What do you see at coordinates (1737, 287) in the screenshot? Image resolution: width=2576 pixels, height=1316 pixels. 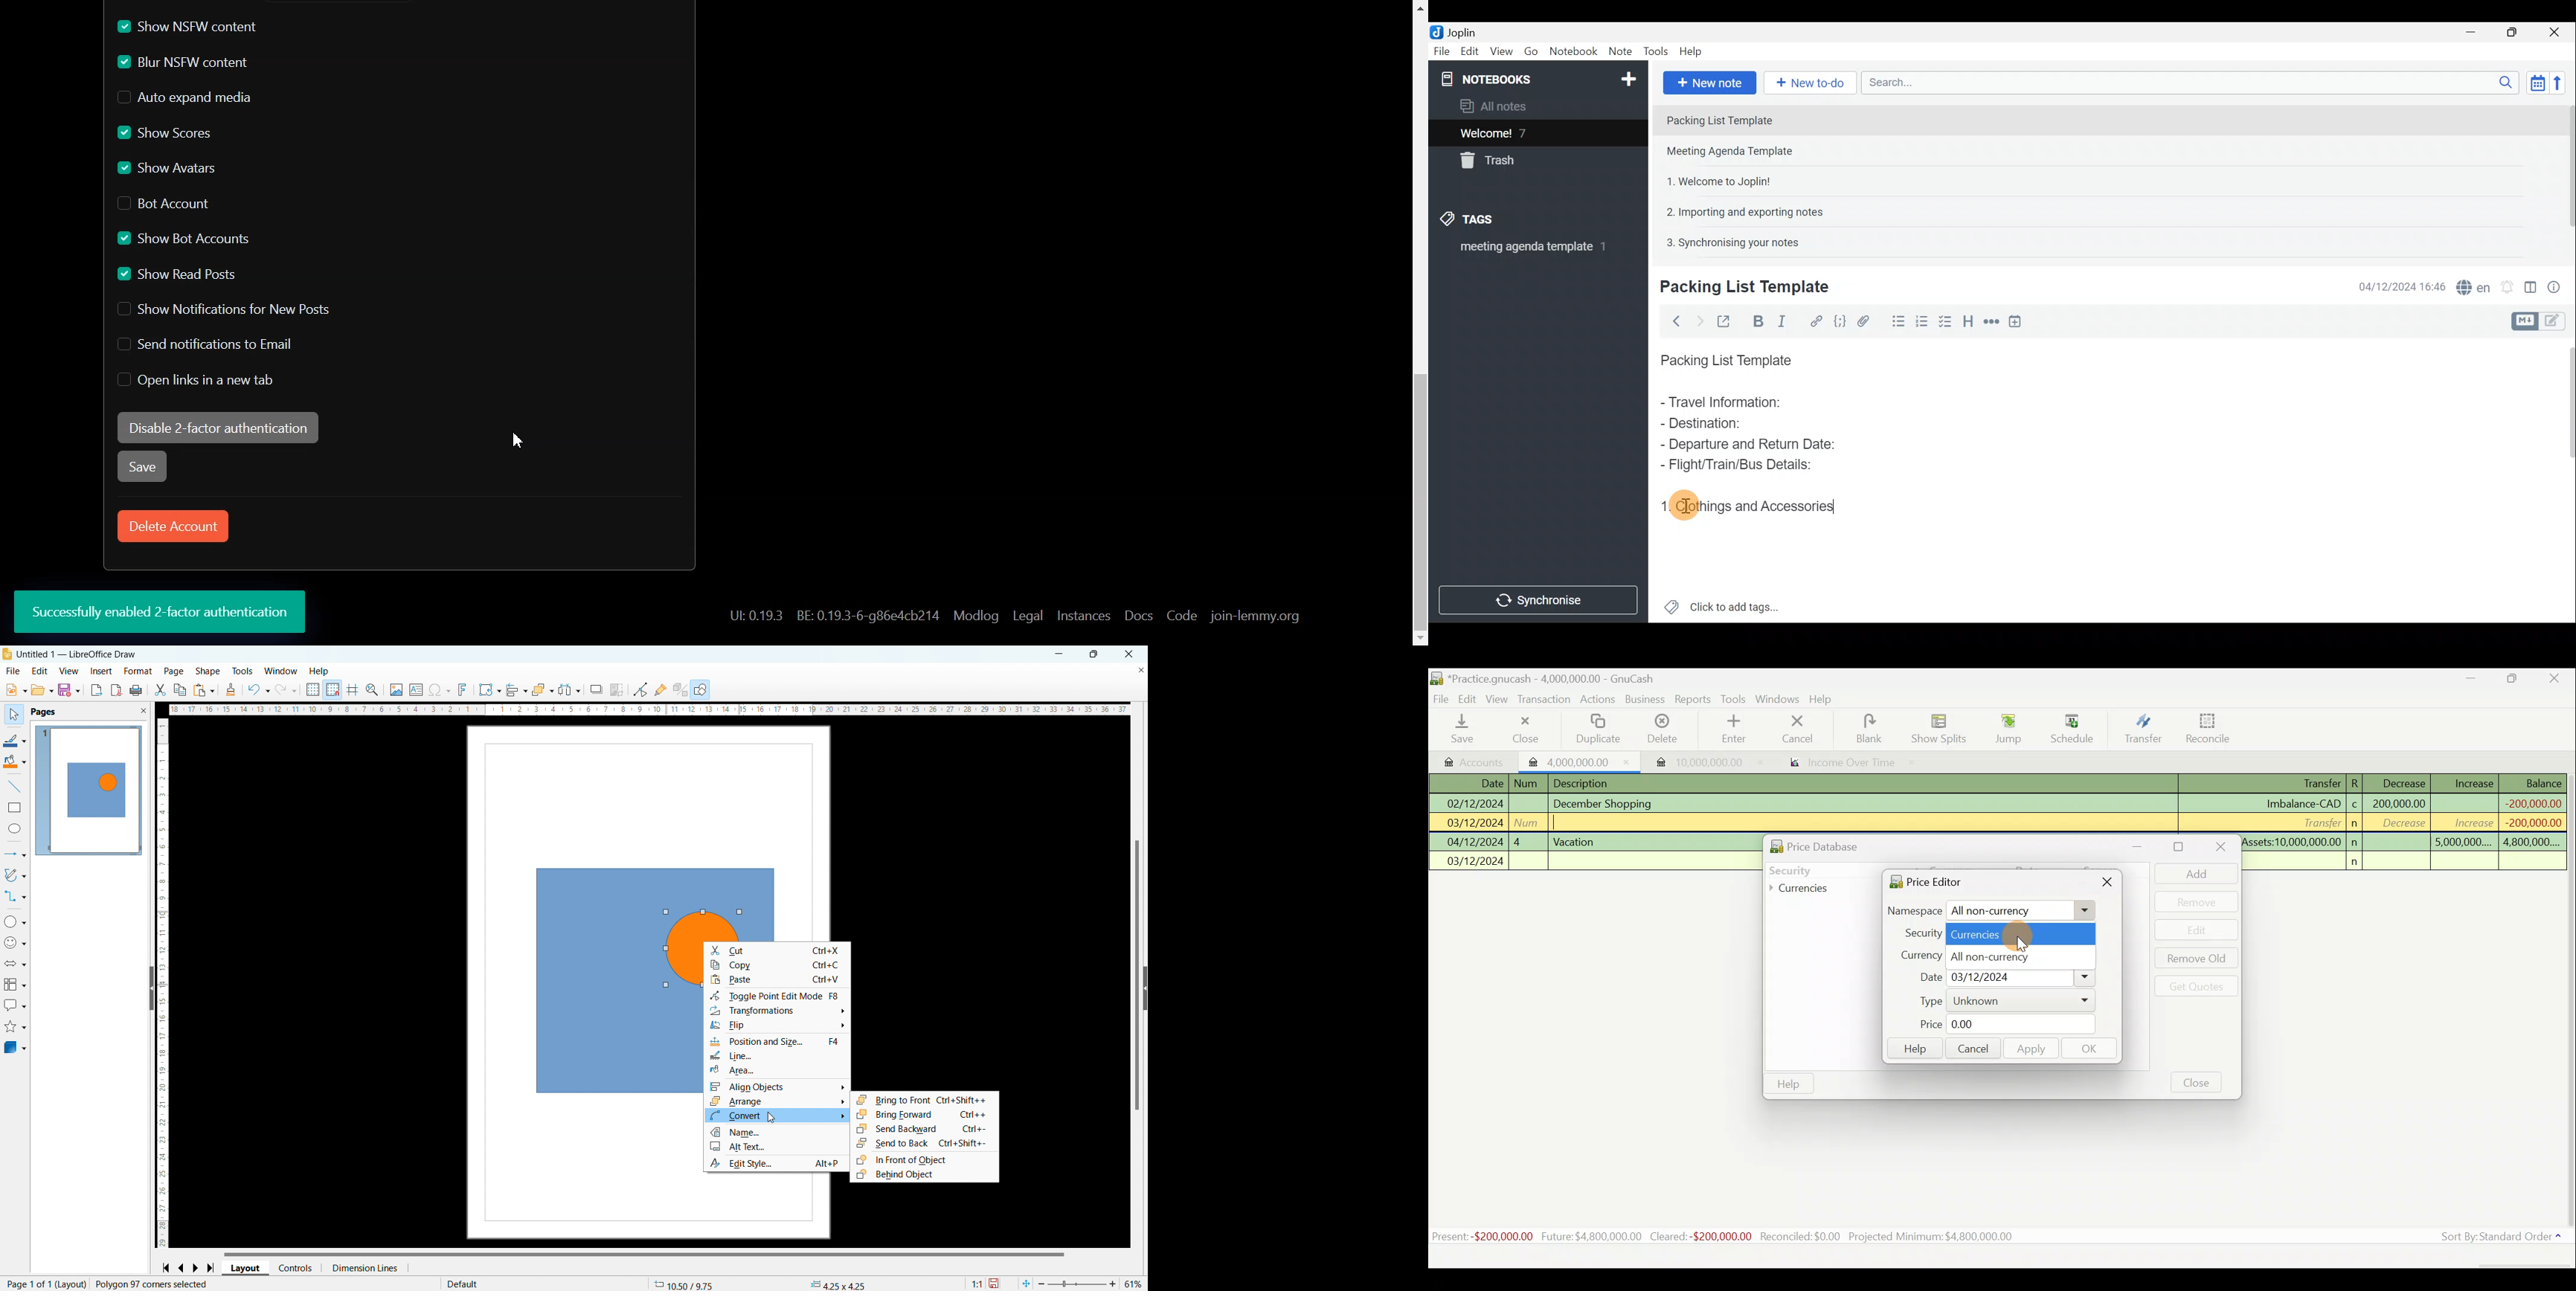 I see `Creating new note` at bounding box center [1737, 287].